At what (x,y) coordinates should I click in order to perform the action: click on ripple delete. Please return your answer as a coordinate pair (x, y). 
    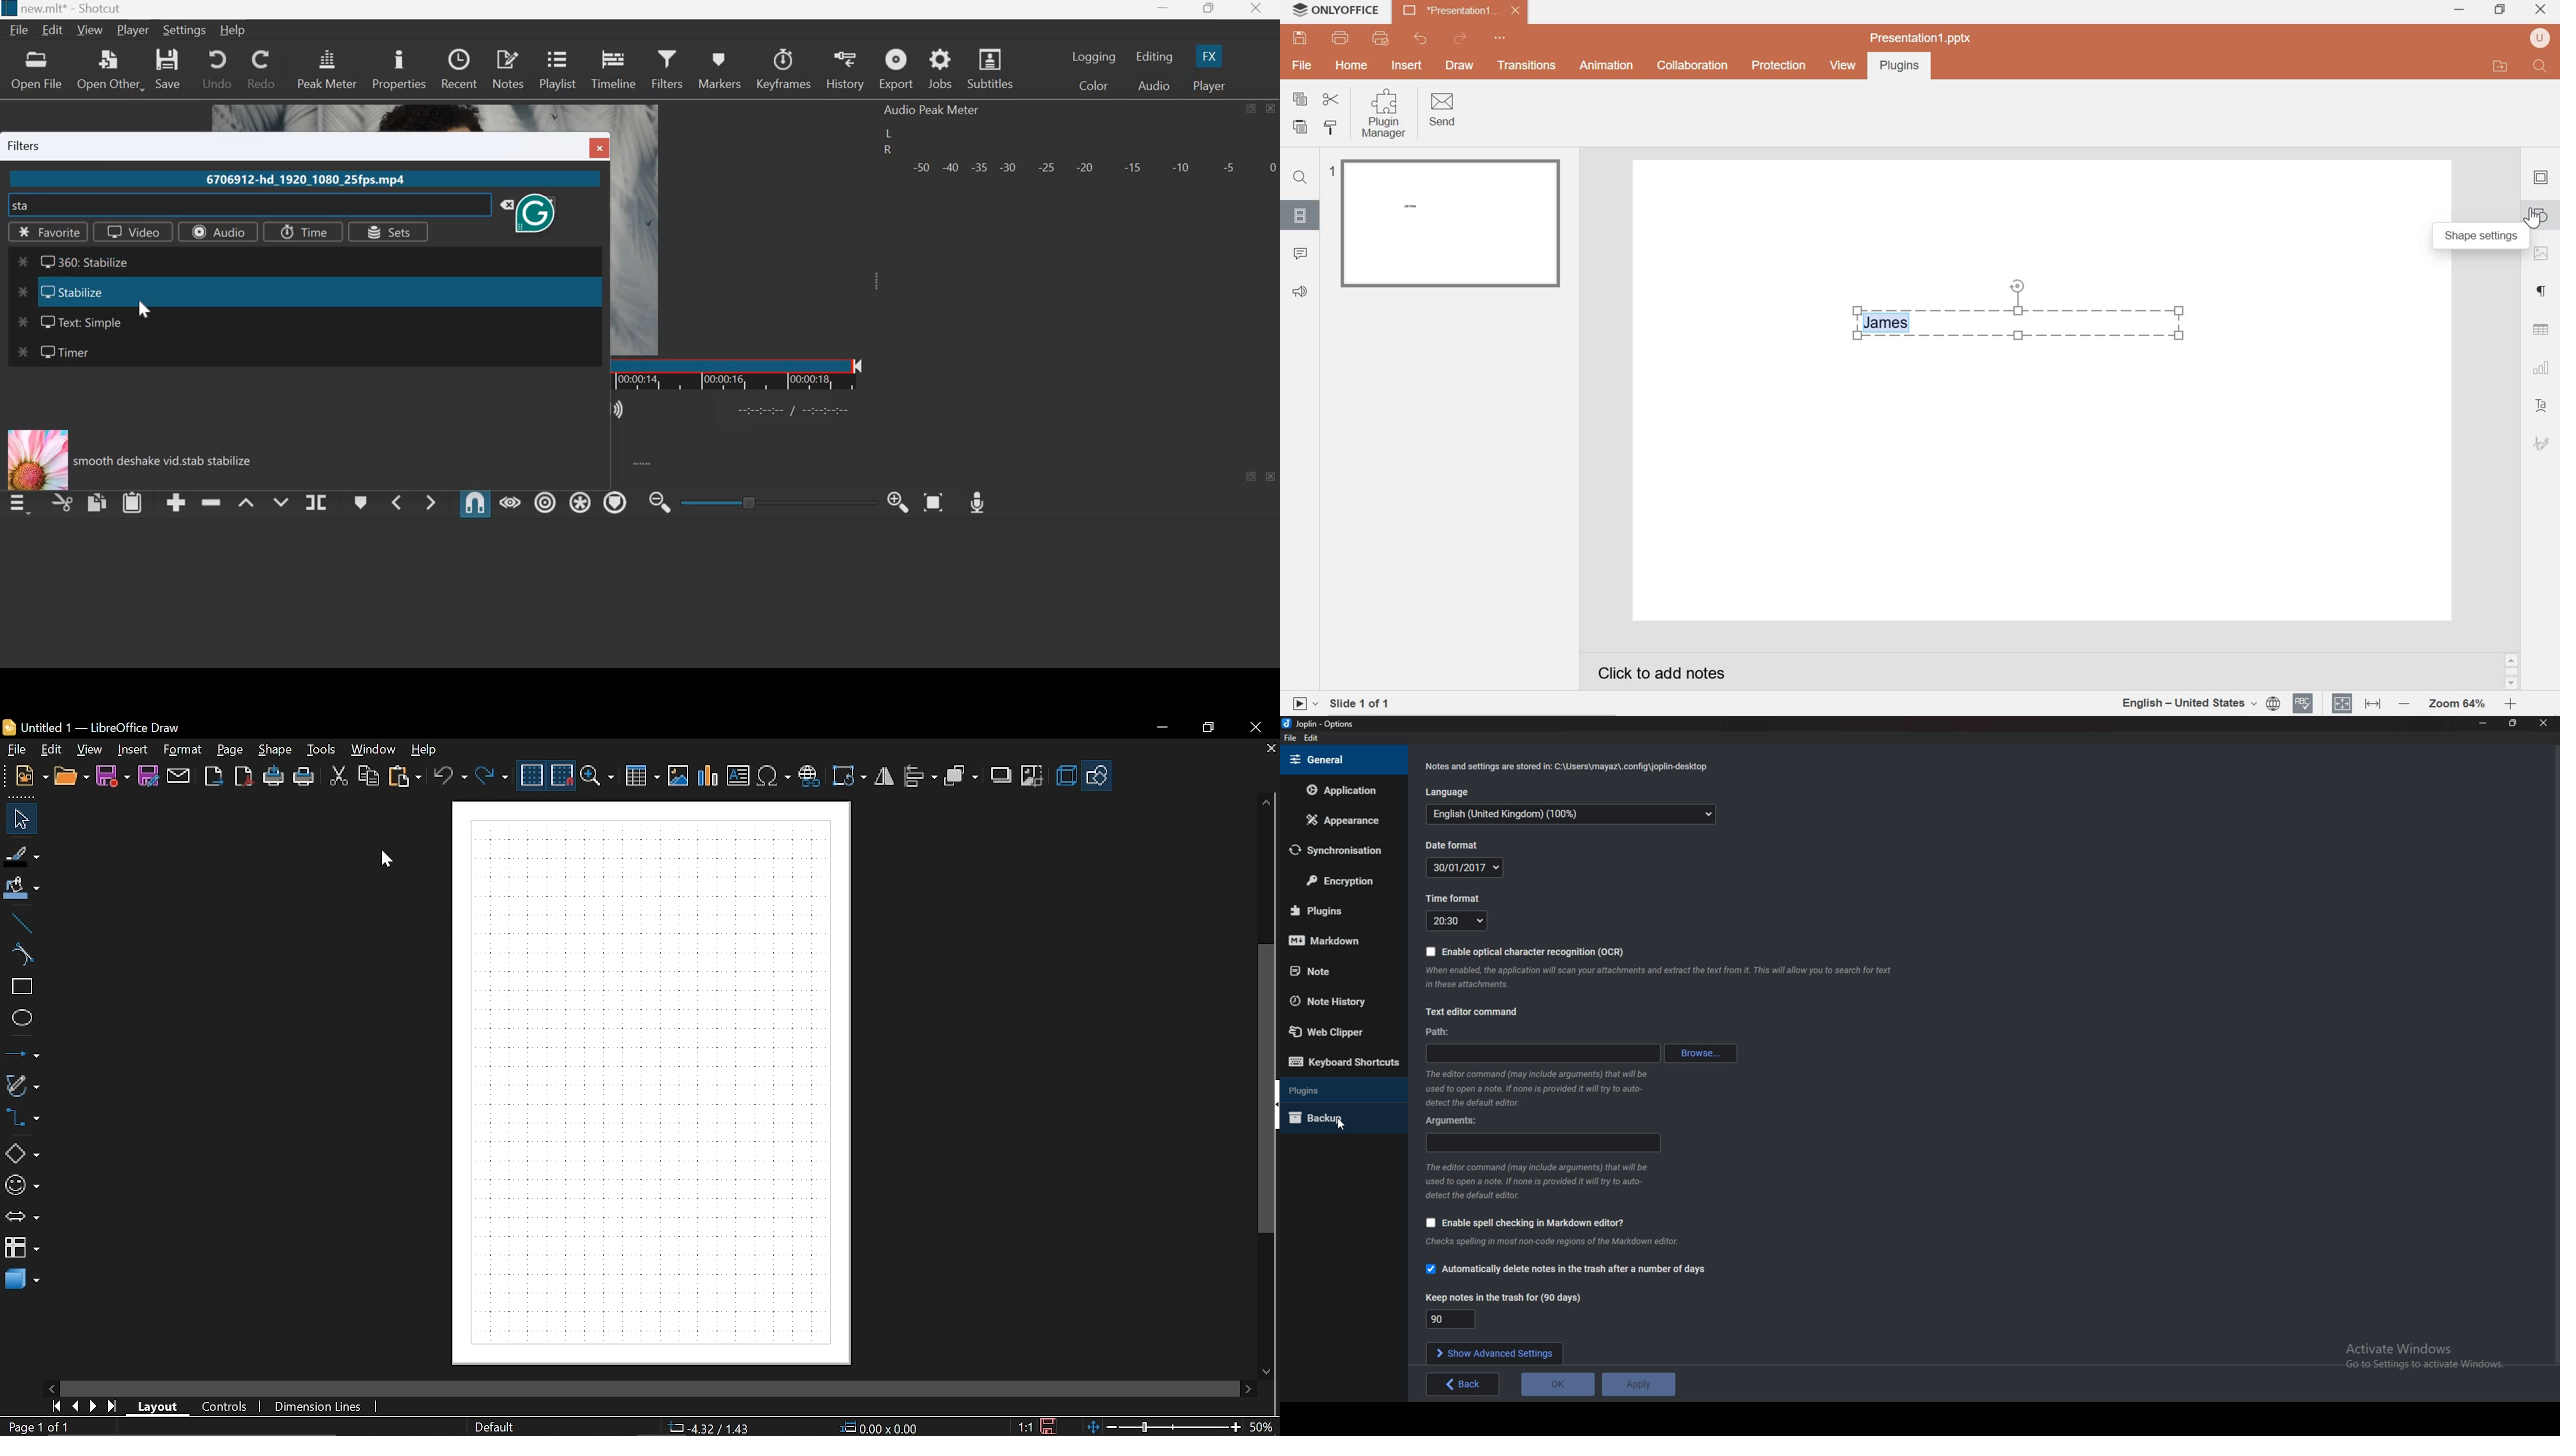
    Looking at the image, I should click on (211, 501).